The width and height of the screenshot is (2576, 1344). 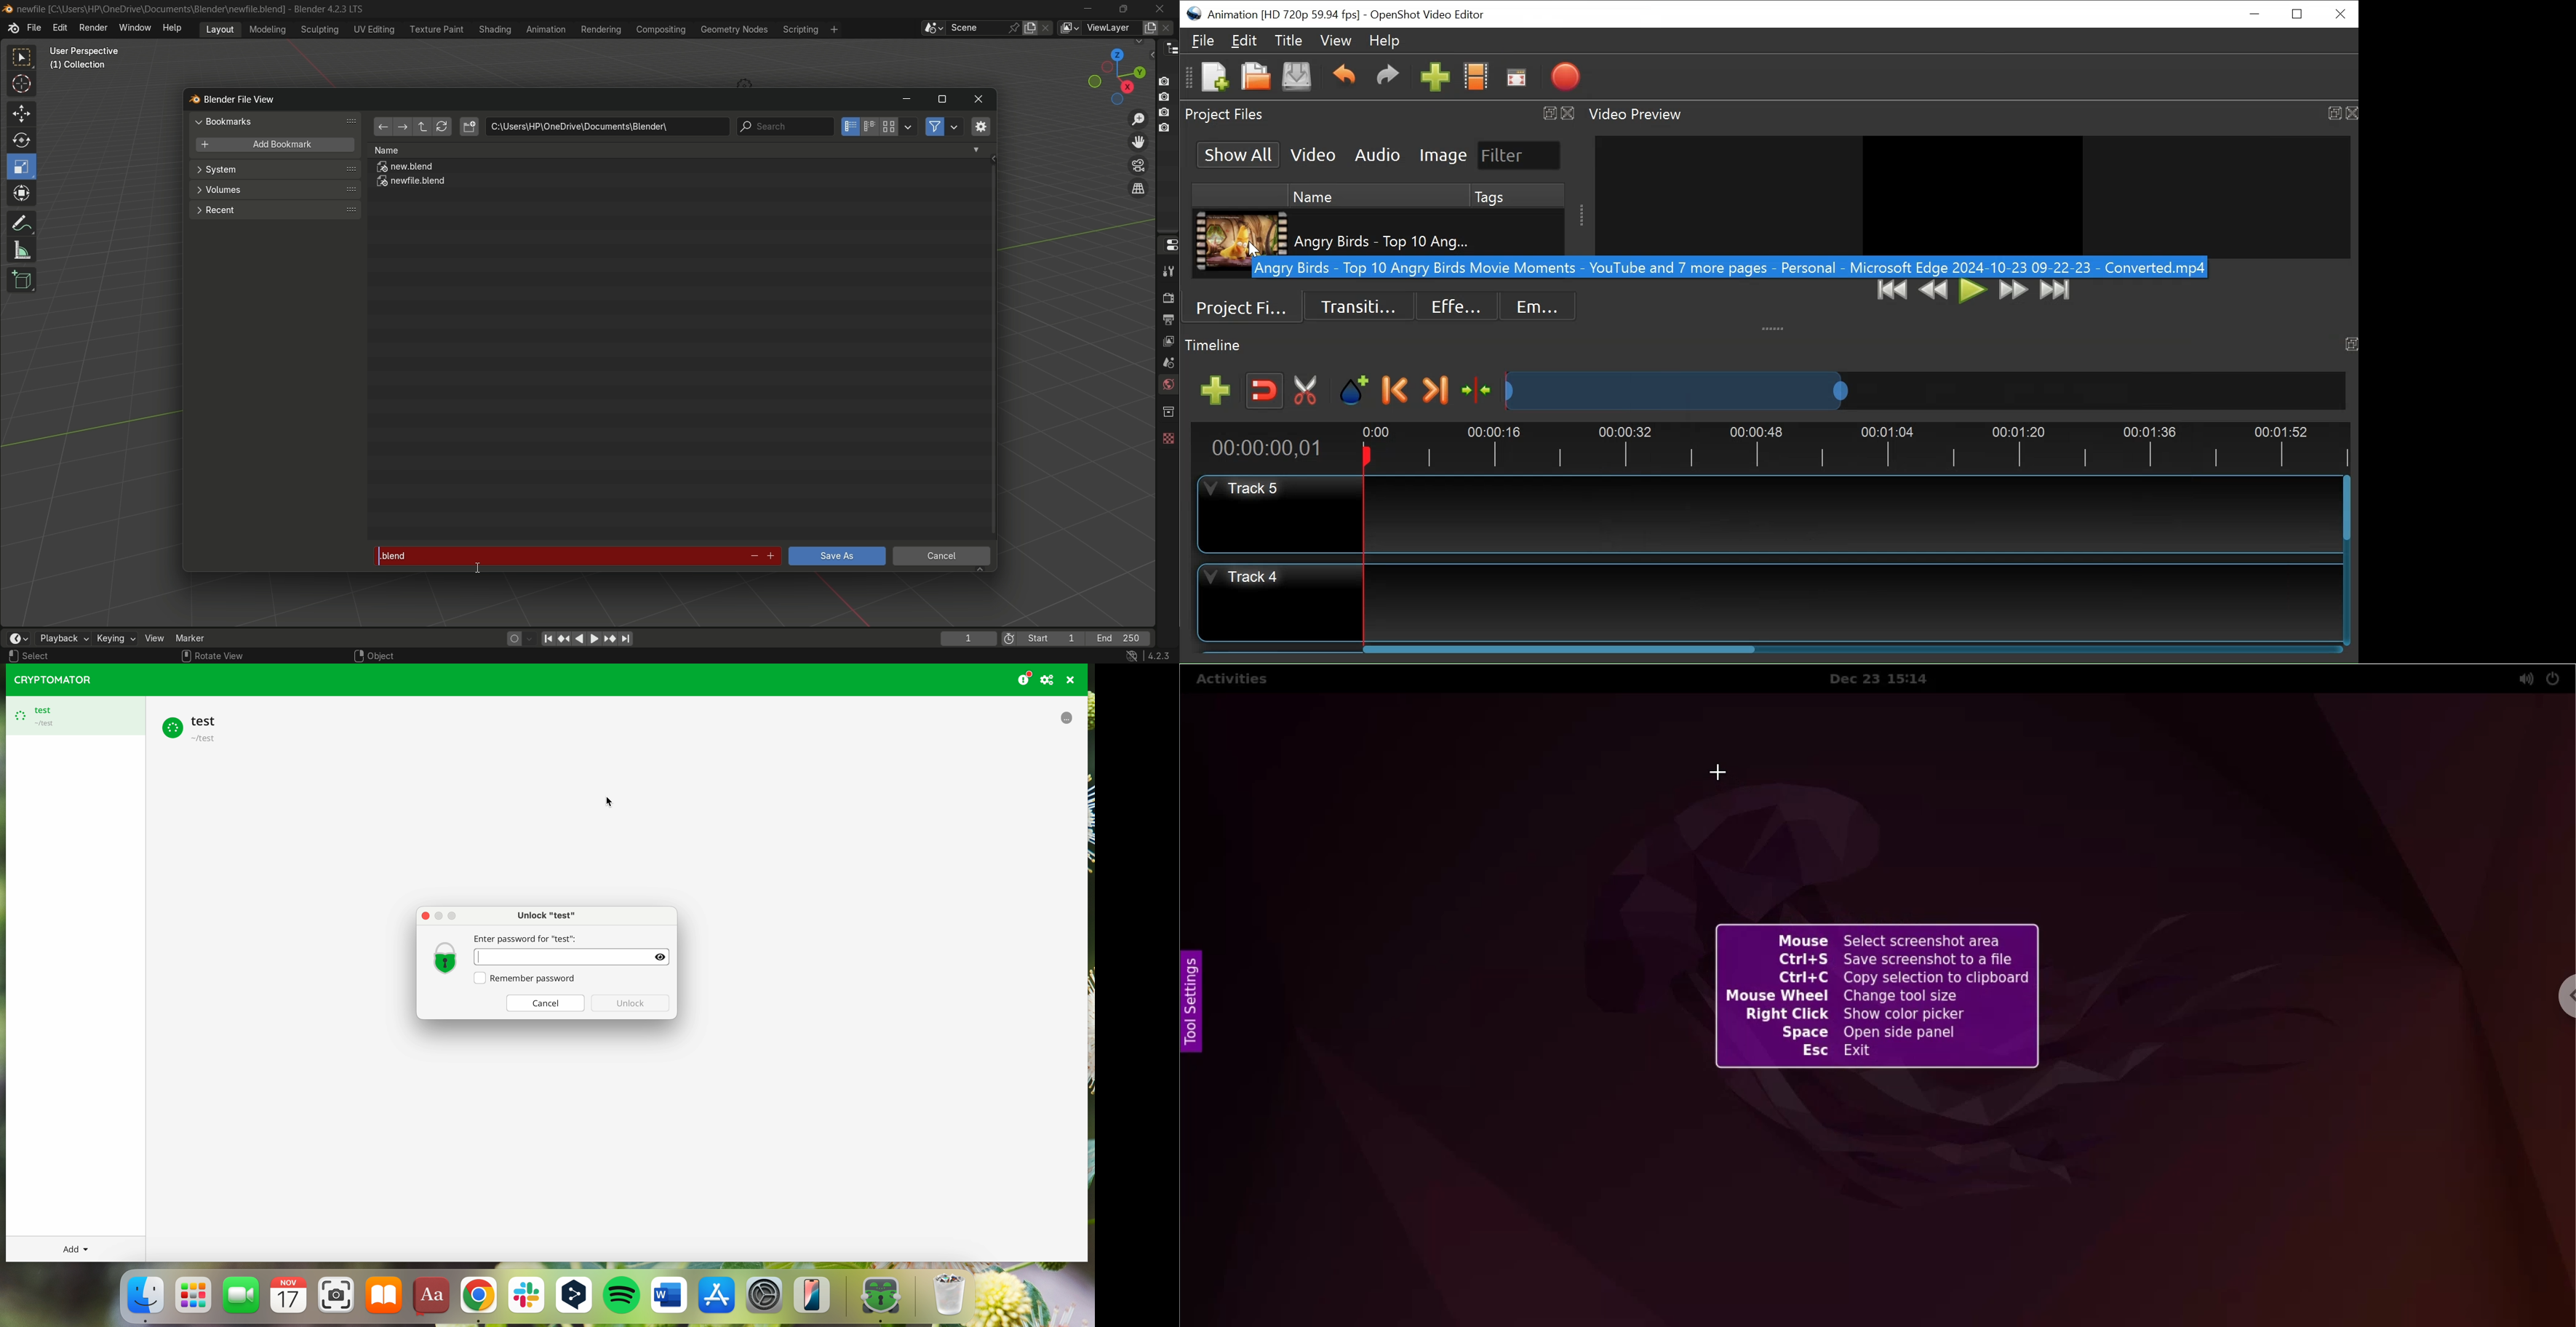 I want to click on dictionary, so click(x=433, y=1299).